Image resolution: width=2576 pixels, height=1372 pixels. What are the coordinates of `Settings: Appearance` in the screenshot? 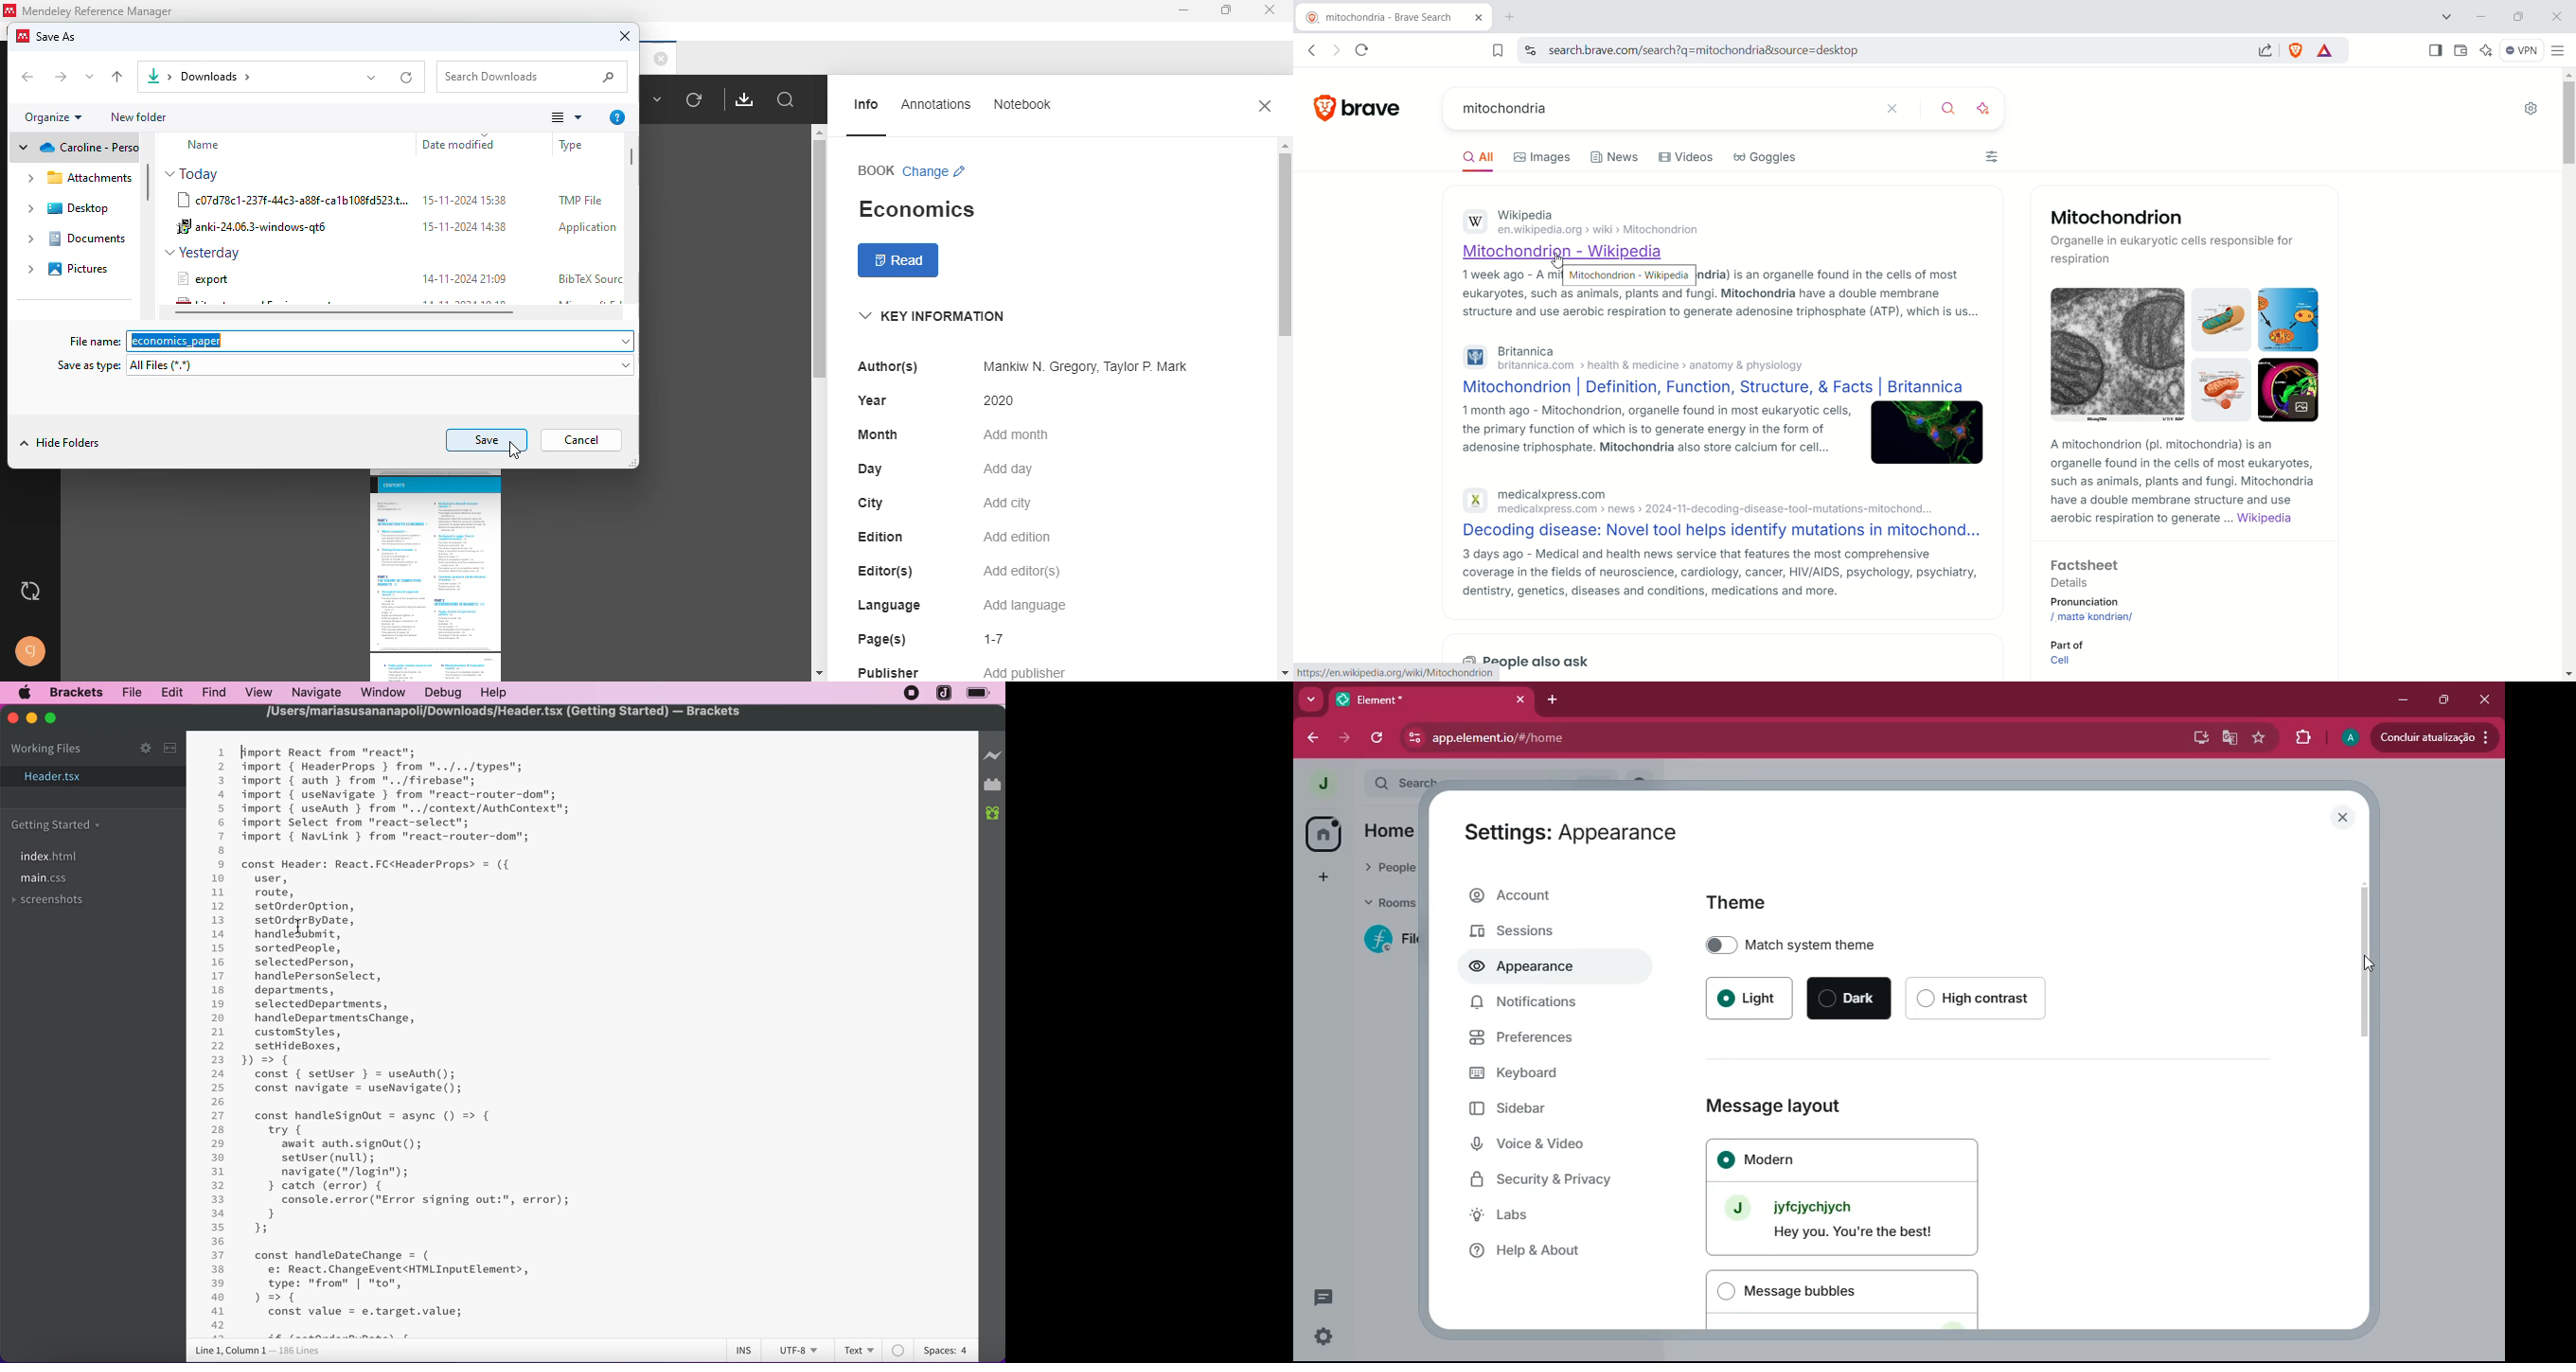 It's located at (1567, 833).